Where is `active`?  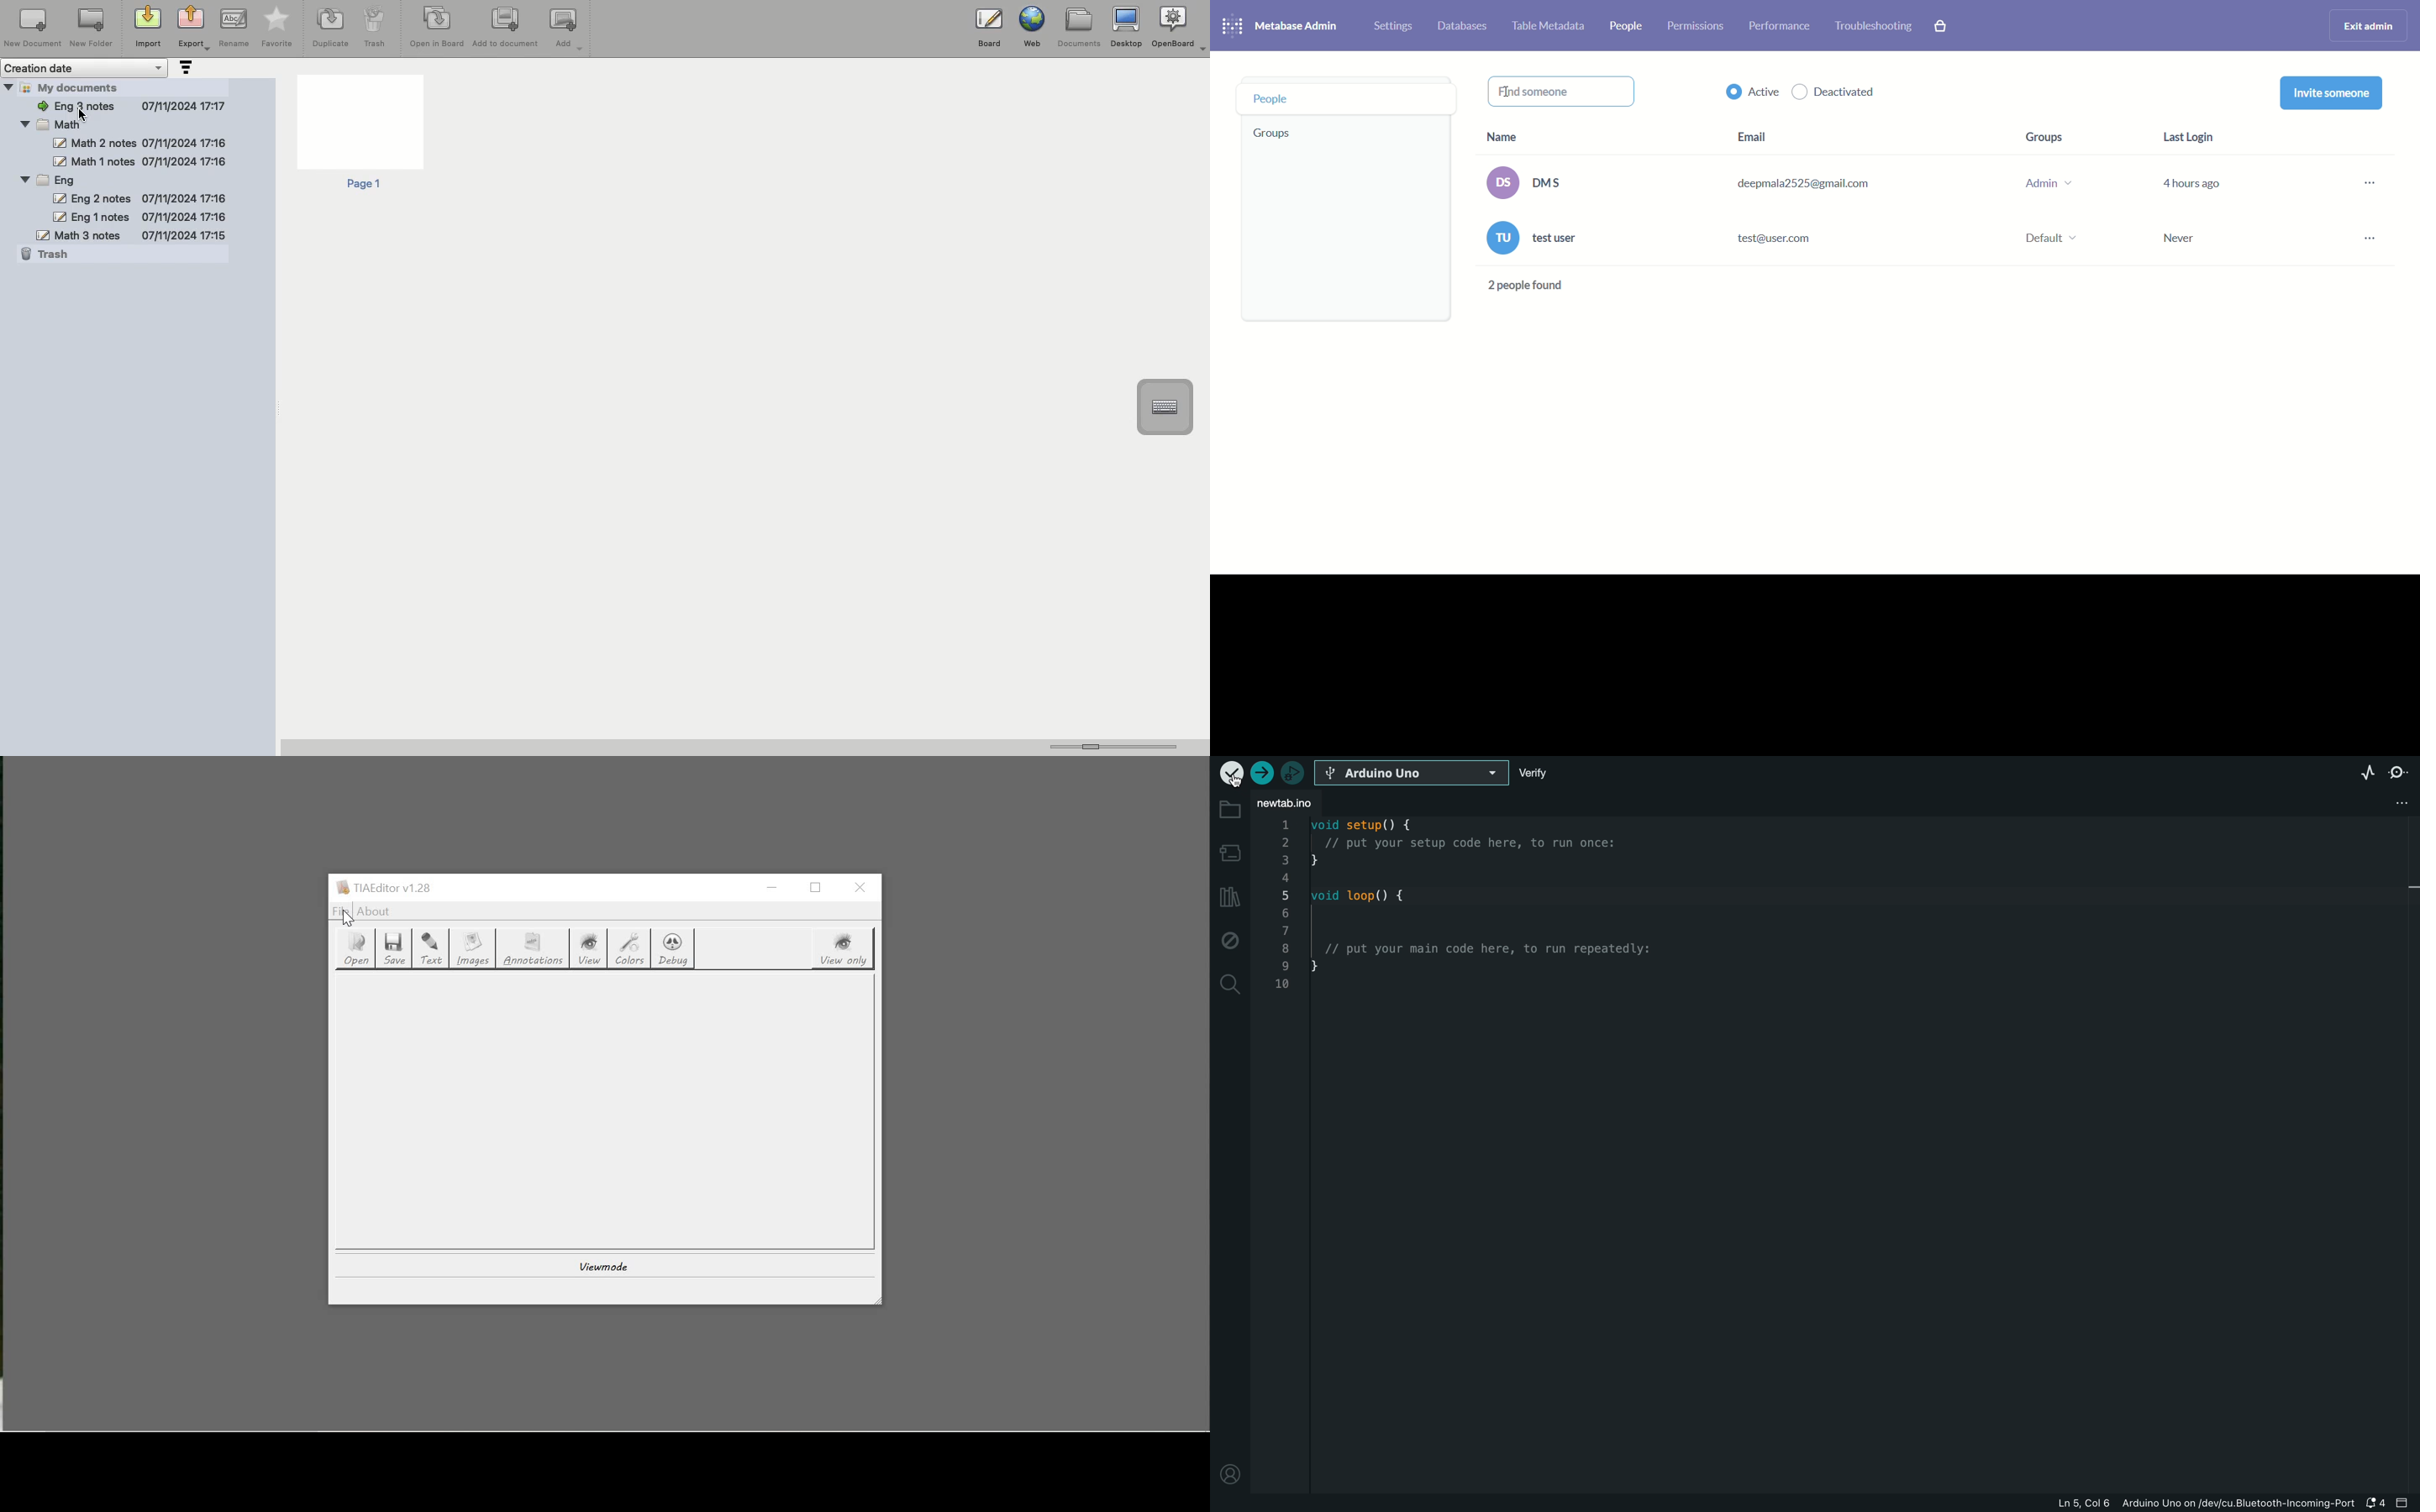
active is located at coordinates (1748, 91).